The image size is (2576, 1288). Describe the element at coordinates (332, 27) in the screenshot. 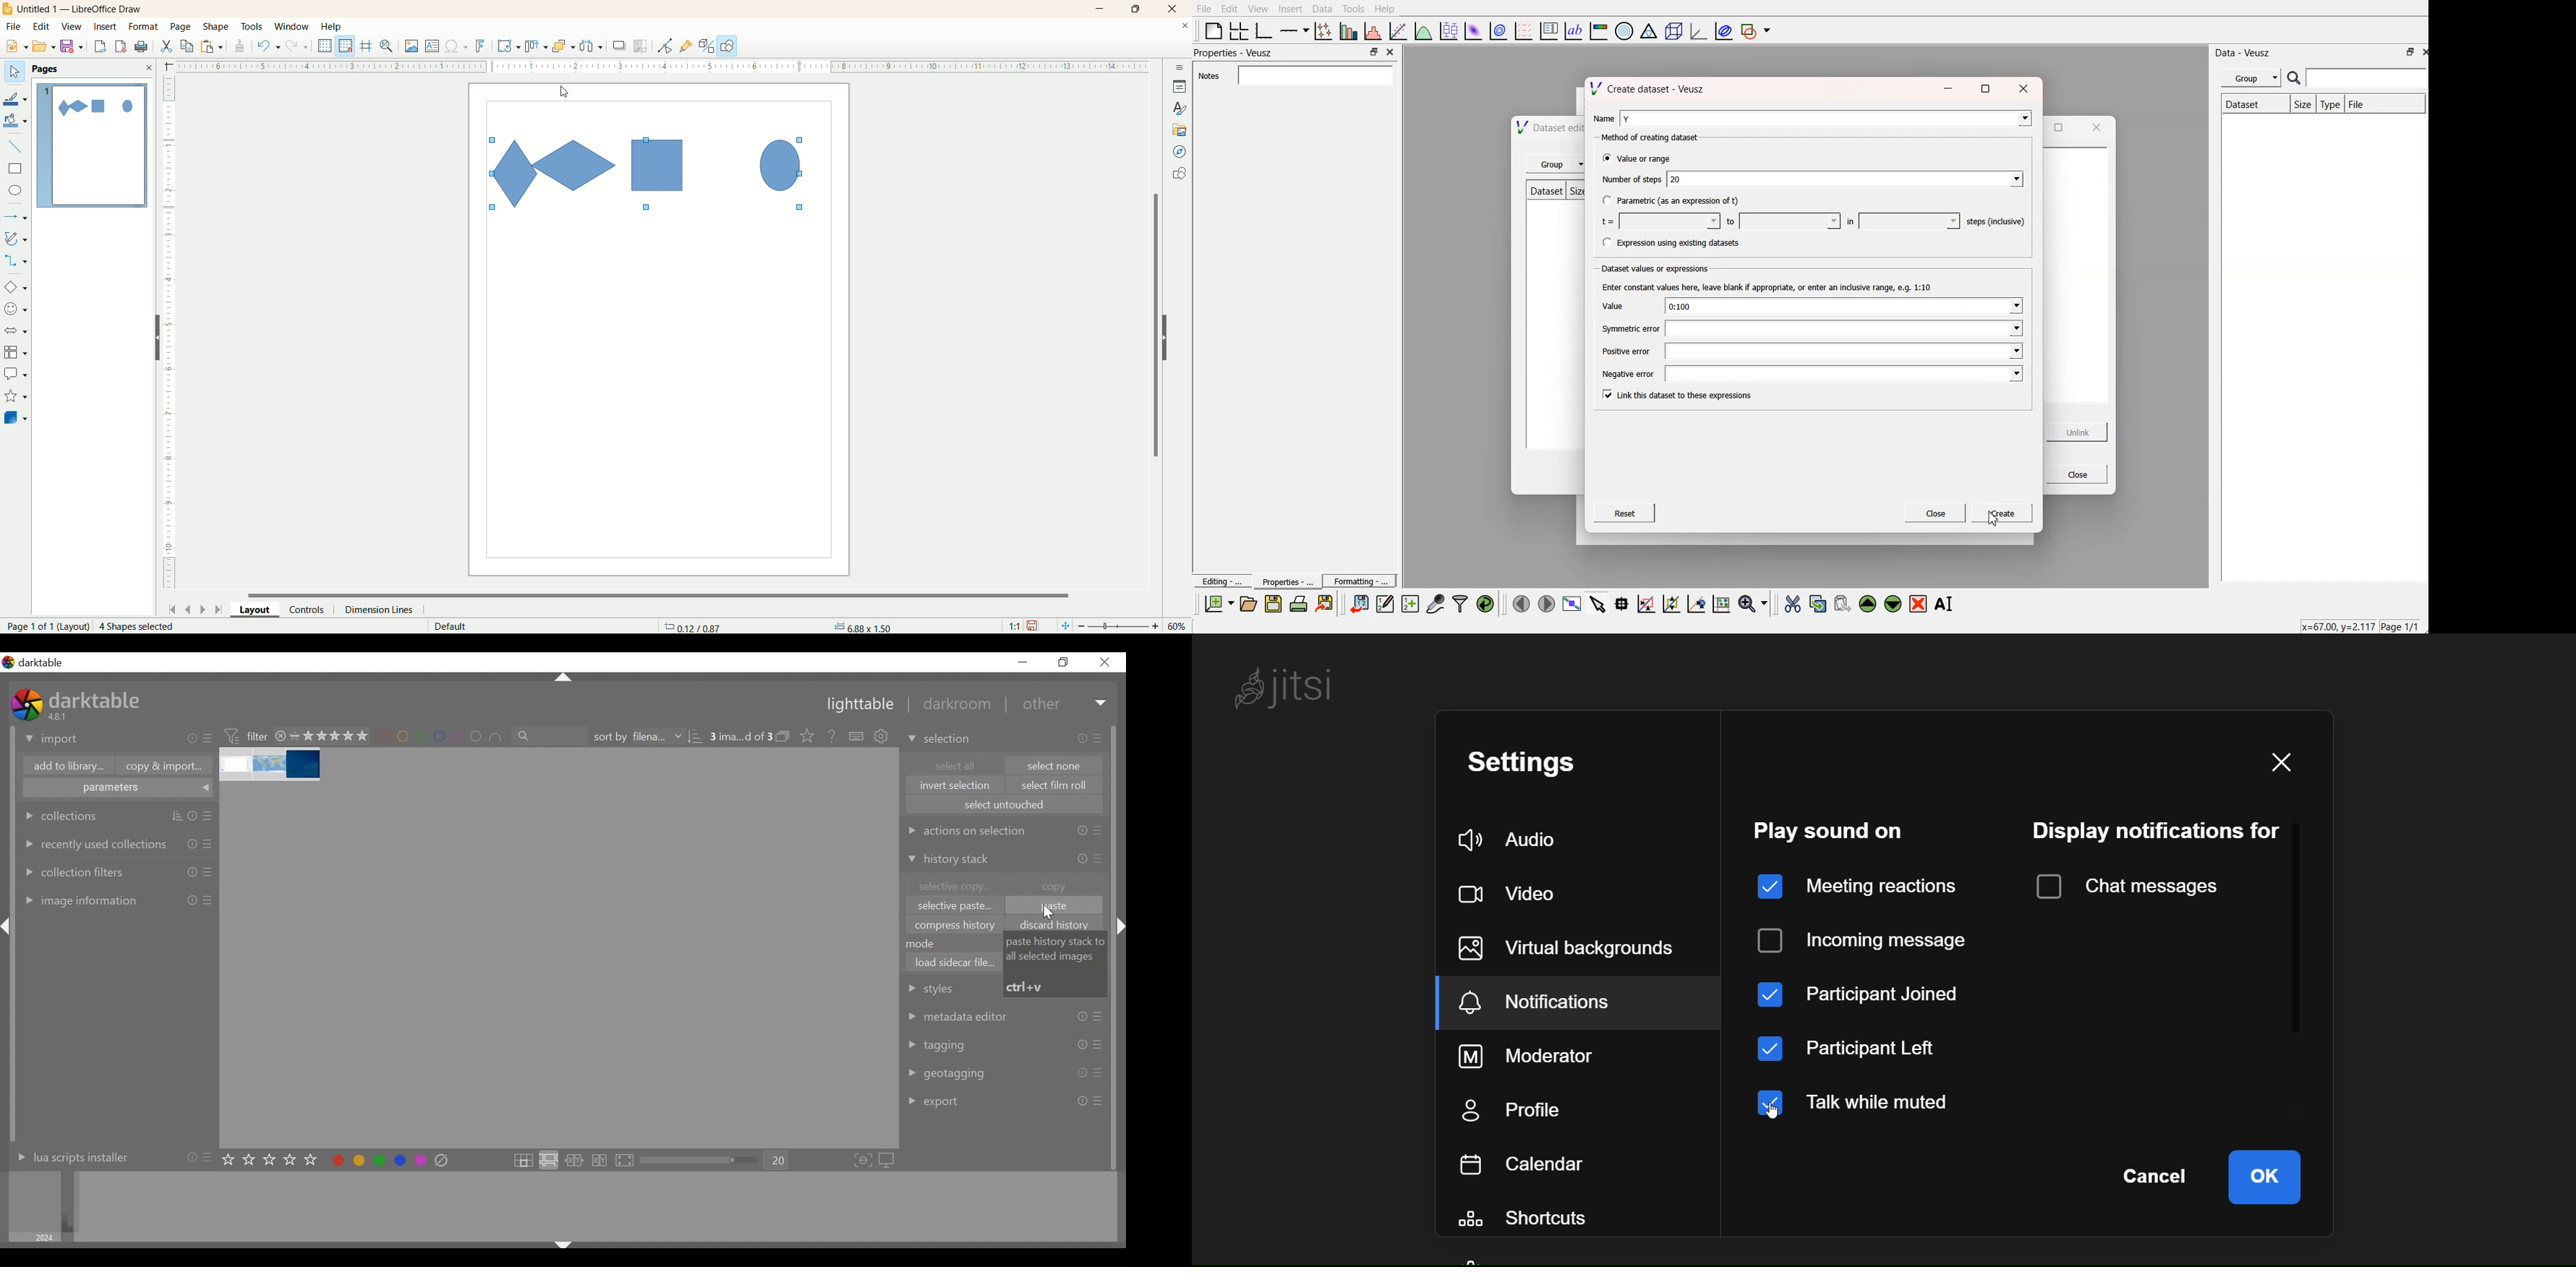

I see `help` at that location.